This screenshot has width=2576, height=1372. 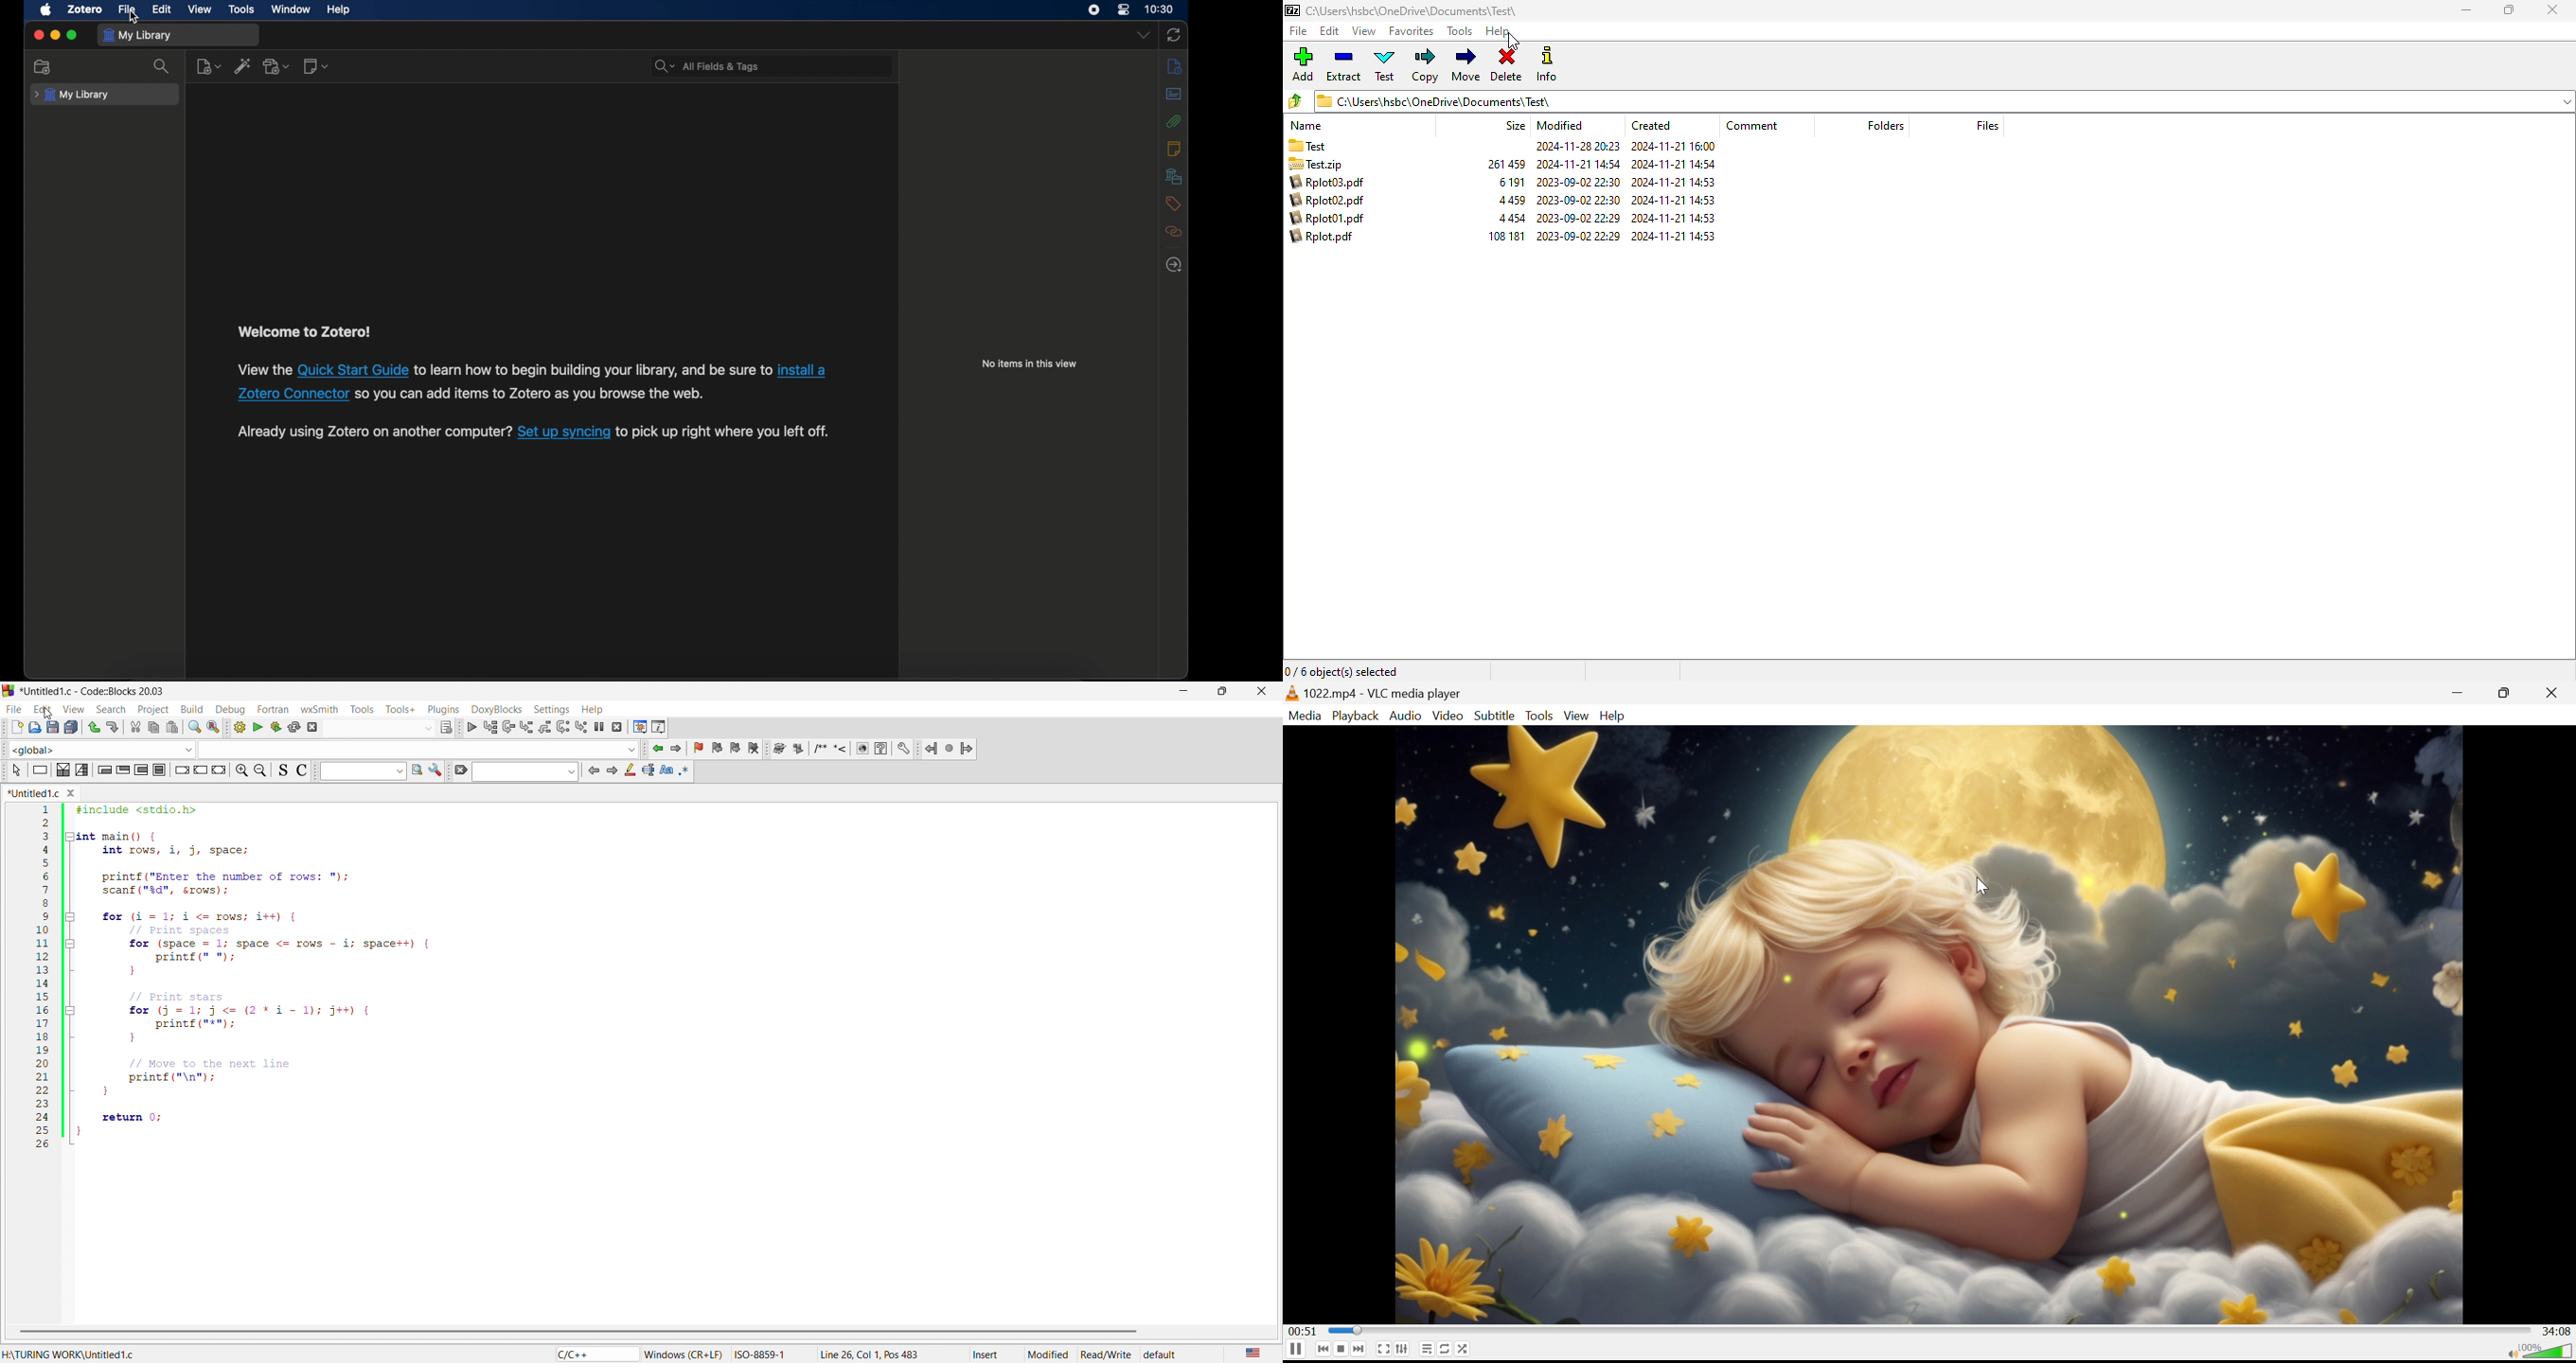 What do you see at coordinates (353, 369) in the screenshot?
I see `guide` at bounding box center [353, 369].